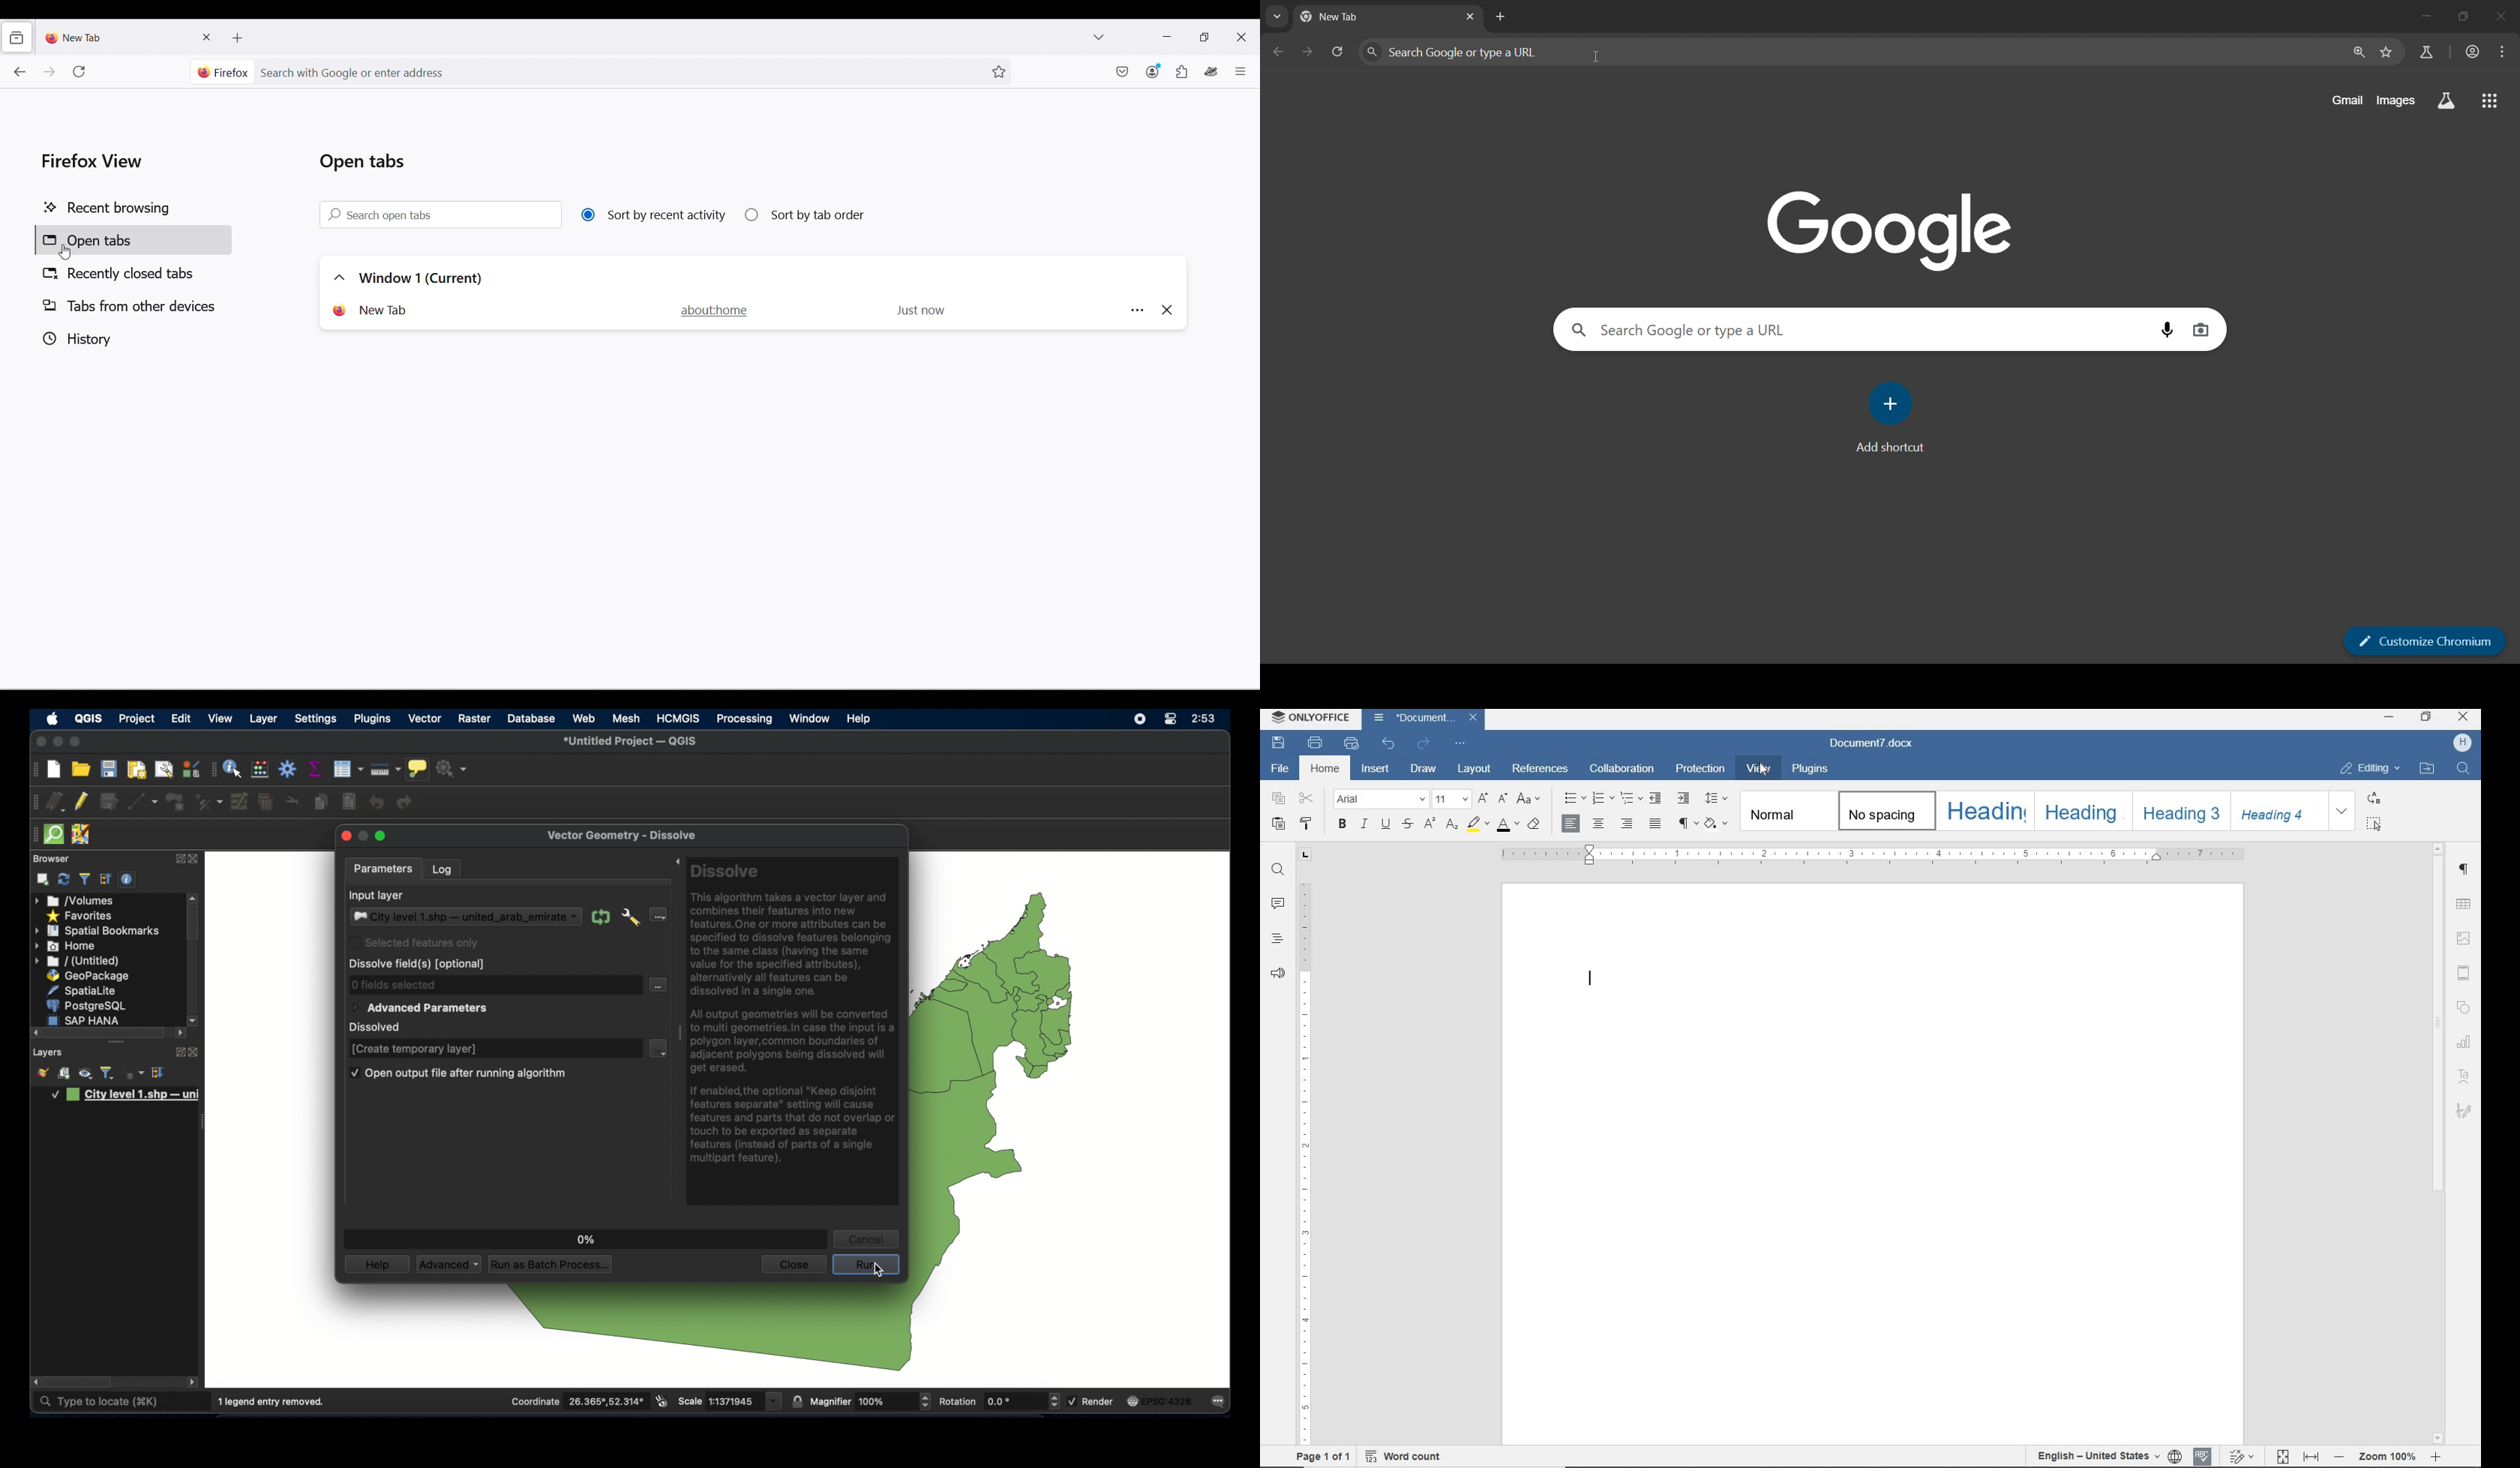  I want to click on REFERENCES, so click(1541, 768).